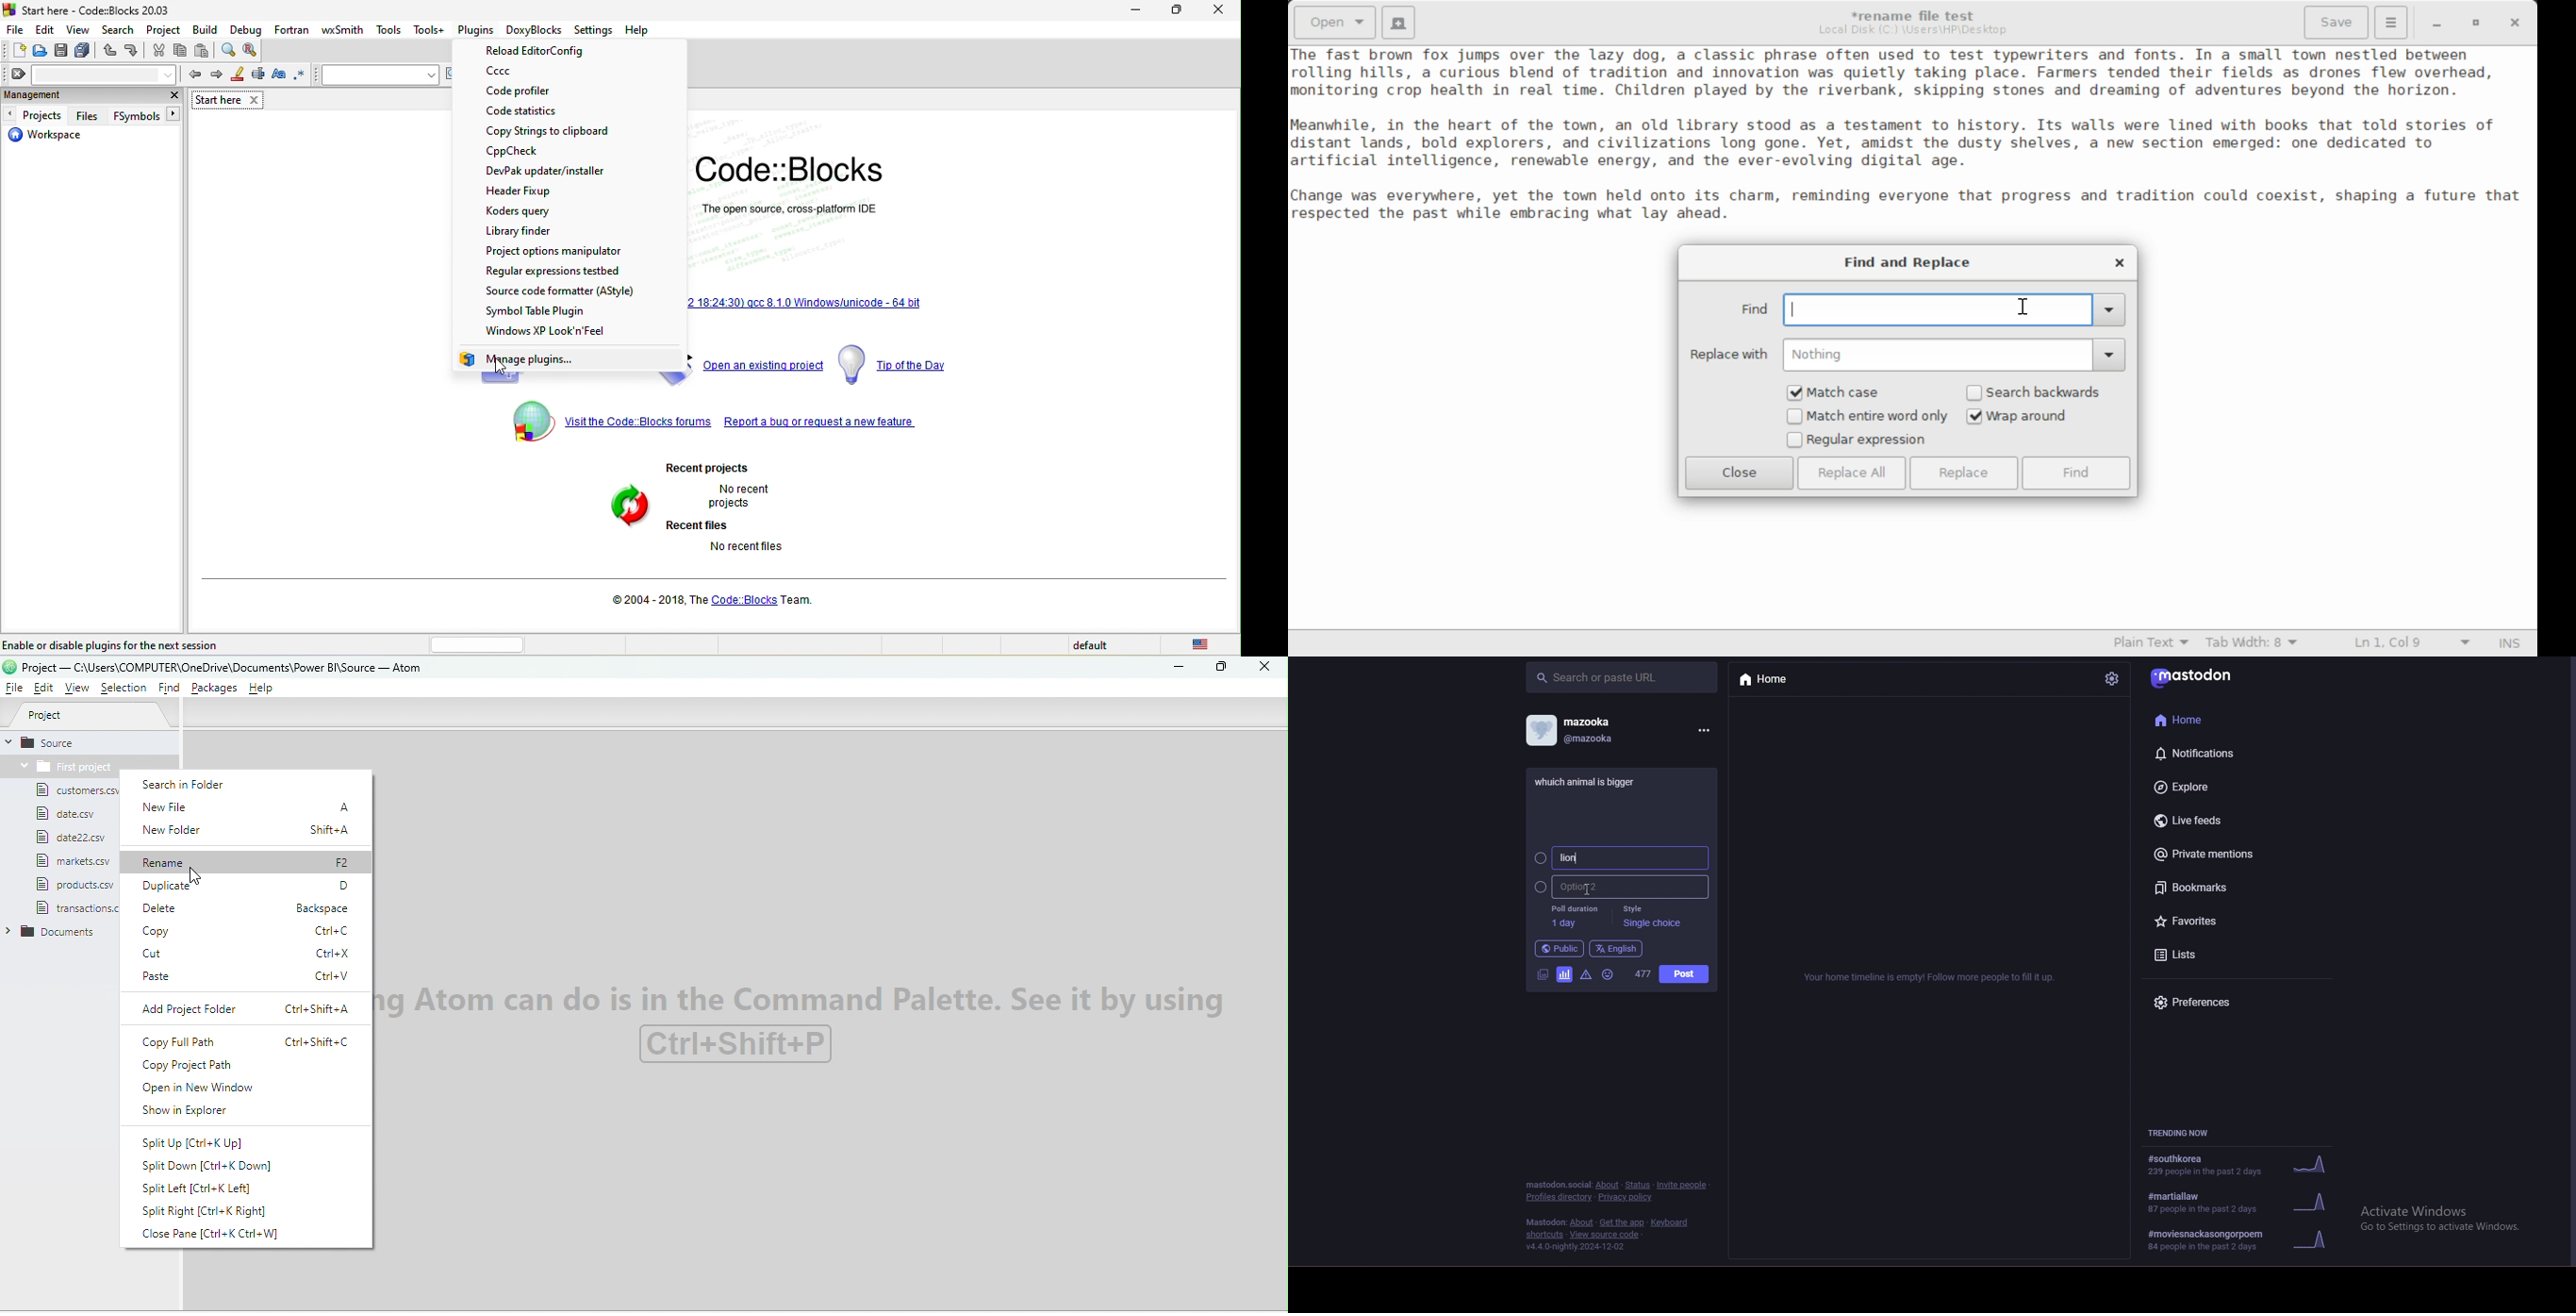 Image resolution: width=2576 pixels, height=1316 pixels. I want to click on plugins, so click(478, 31).